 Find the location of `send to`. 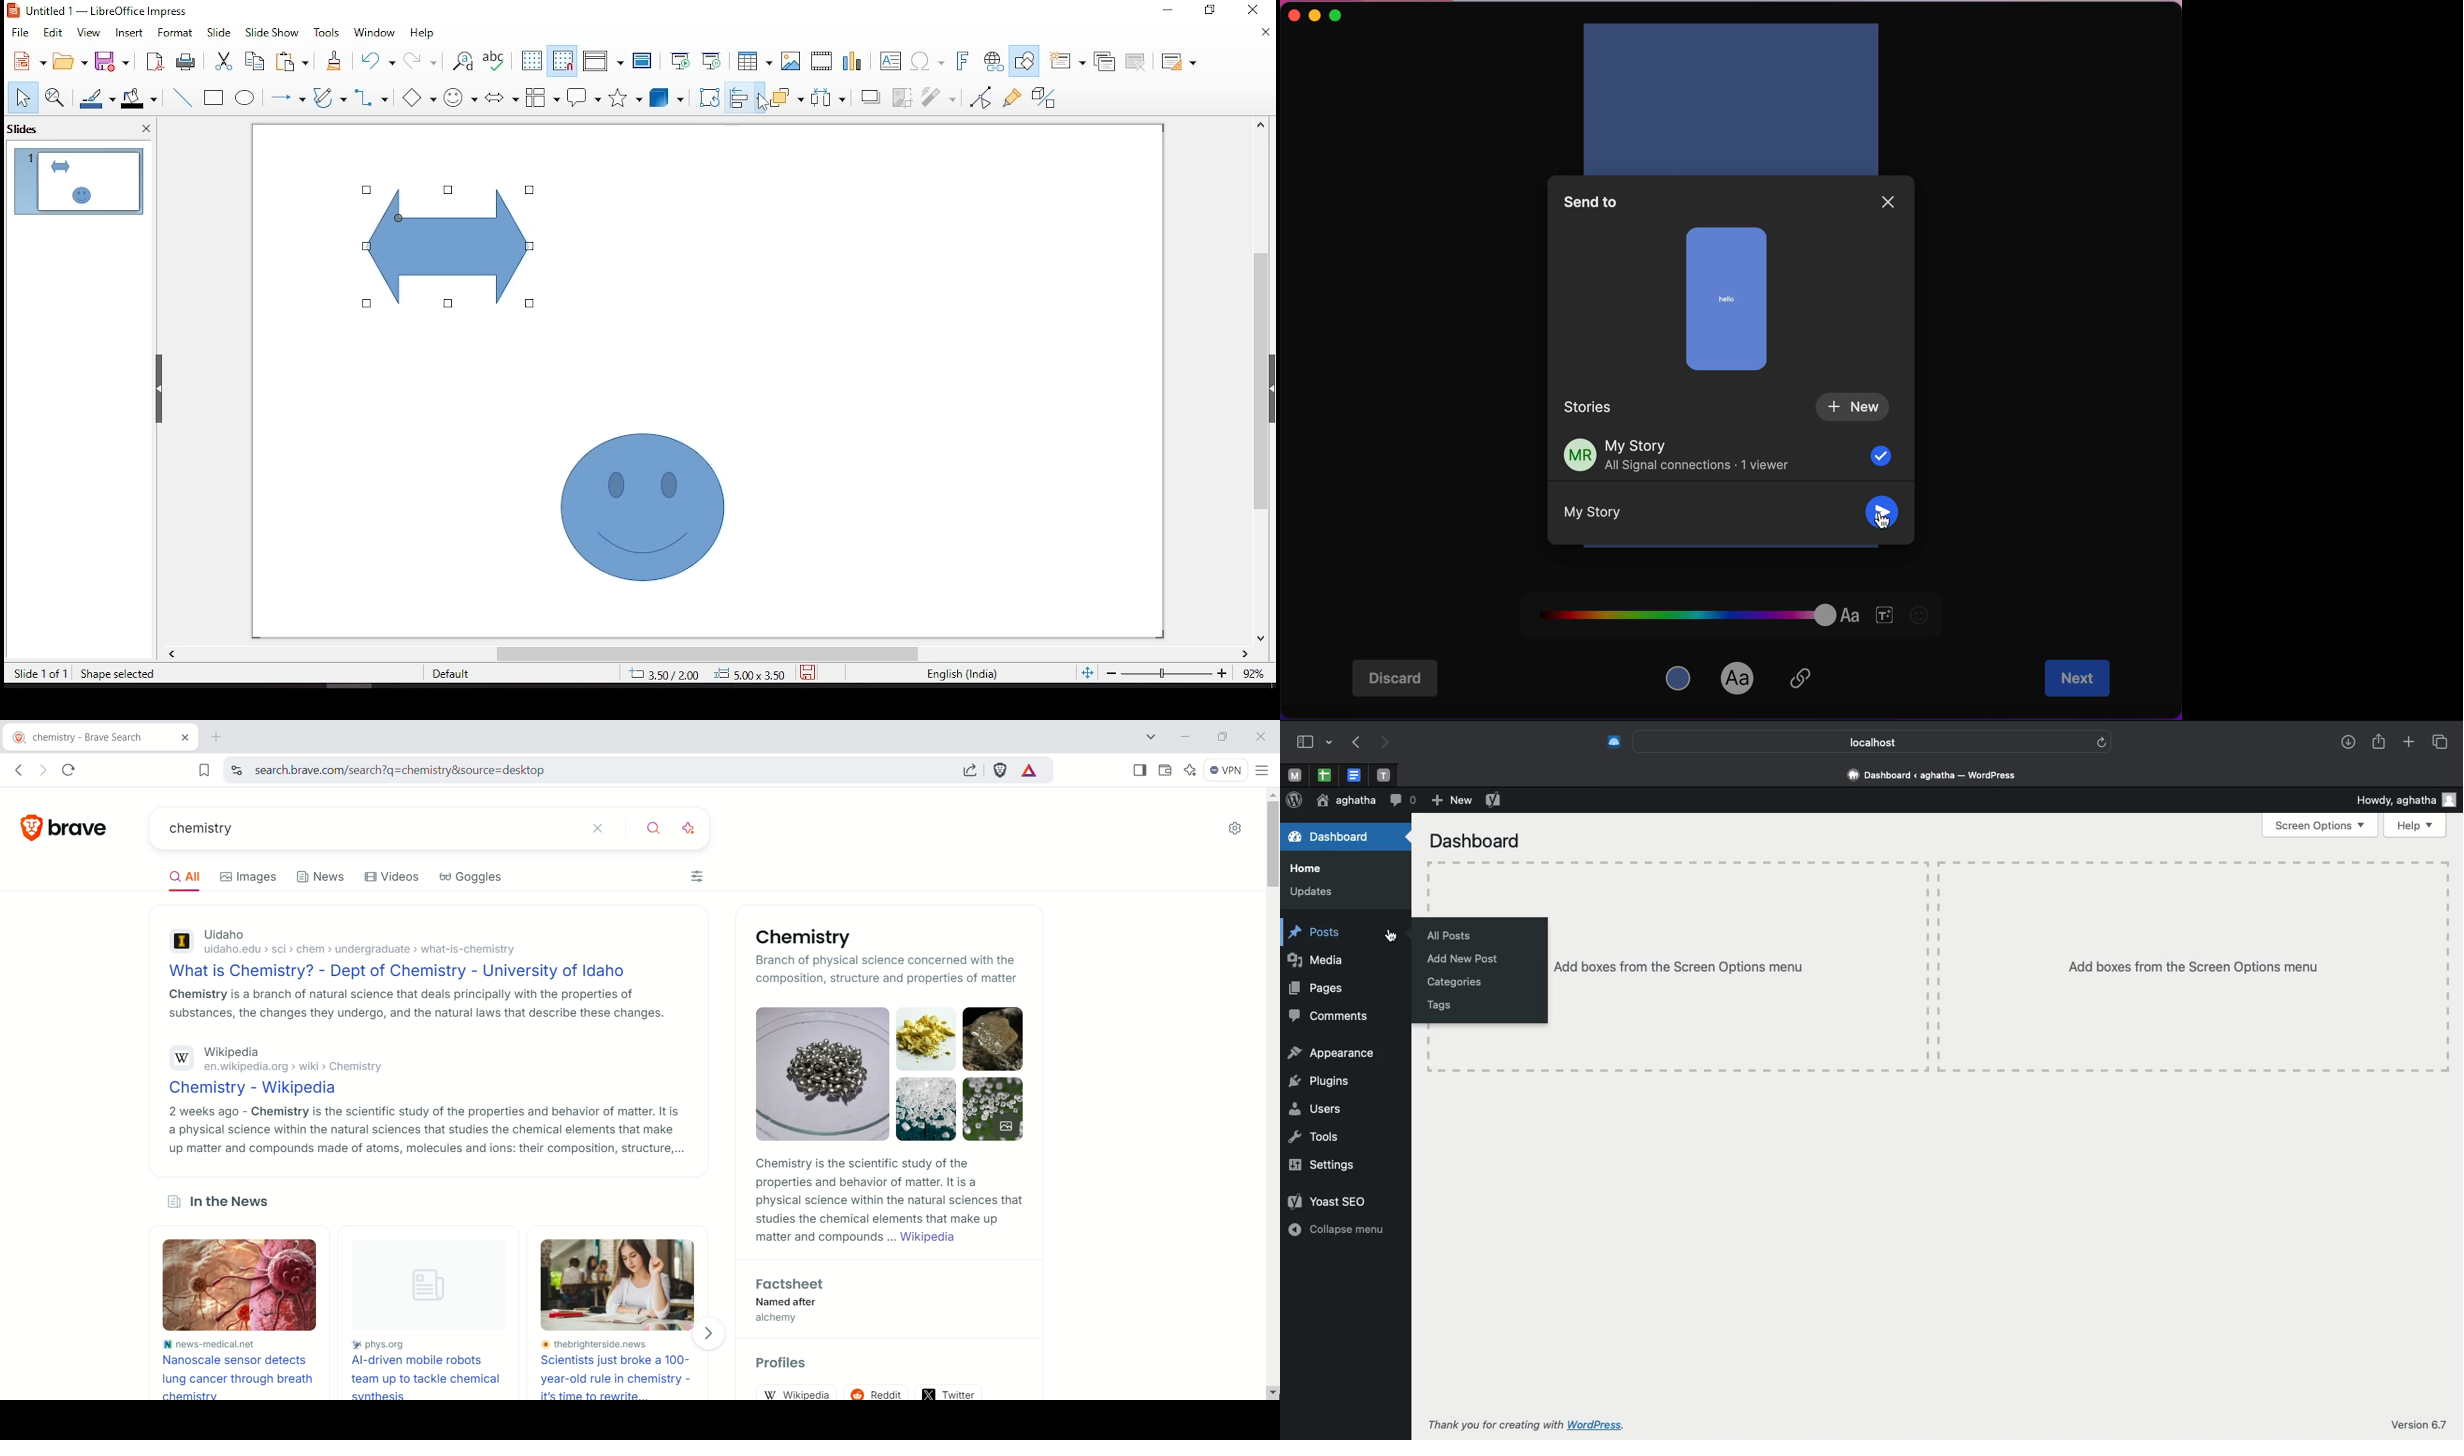

send to is located at coordinates (1604, 201).